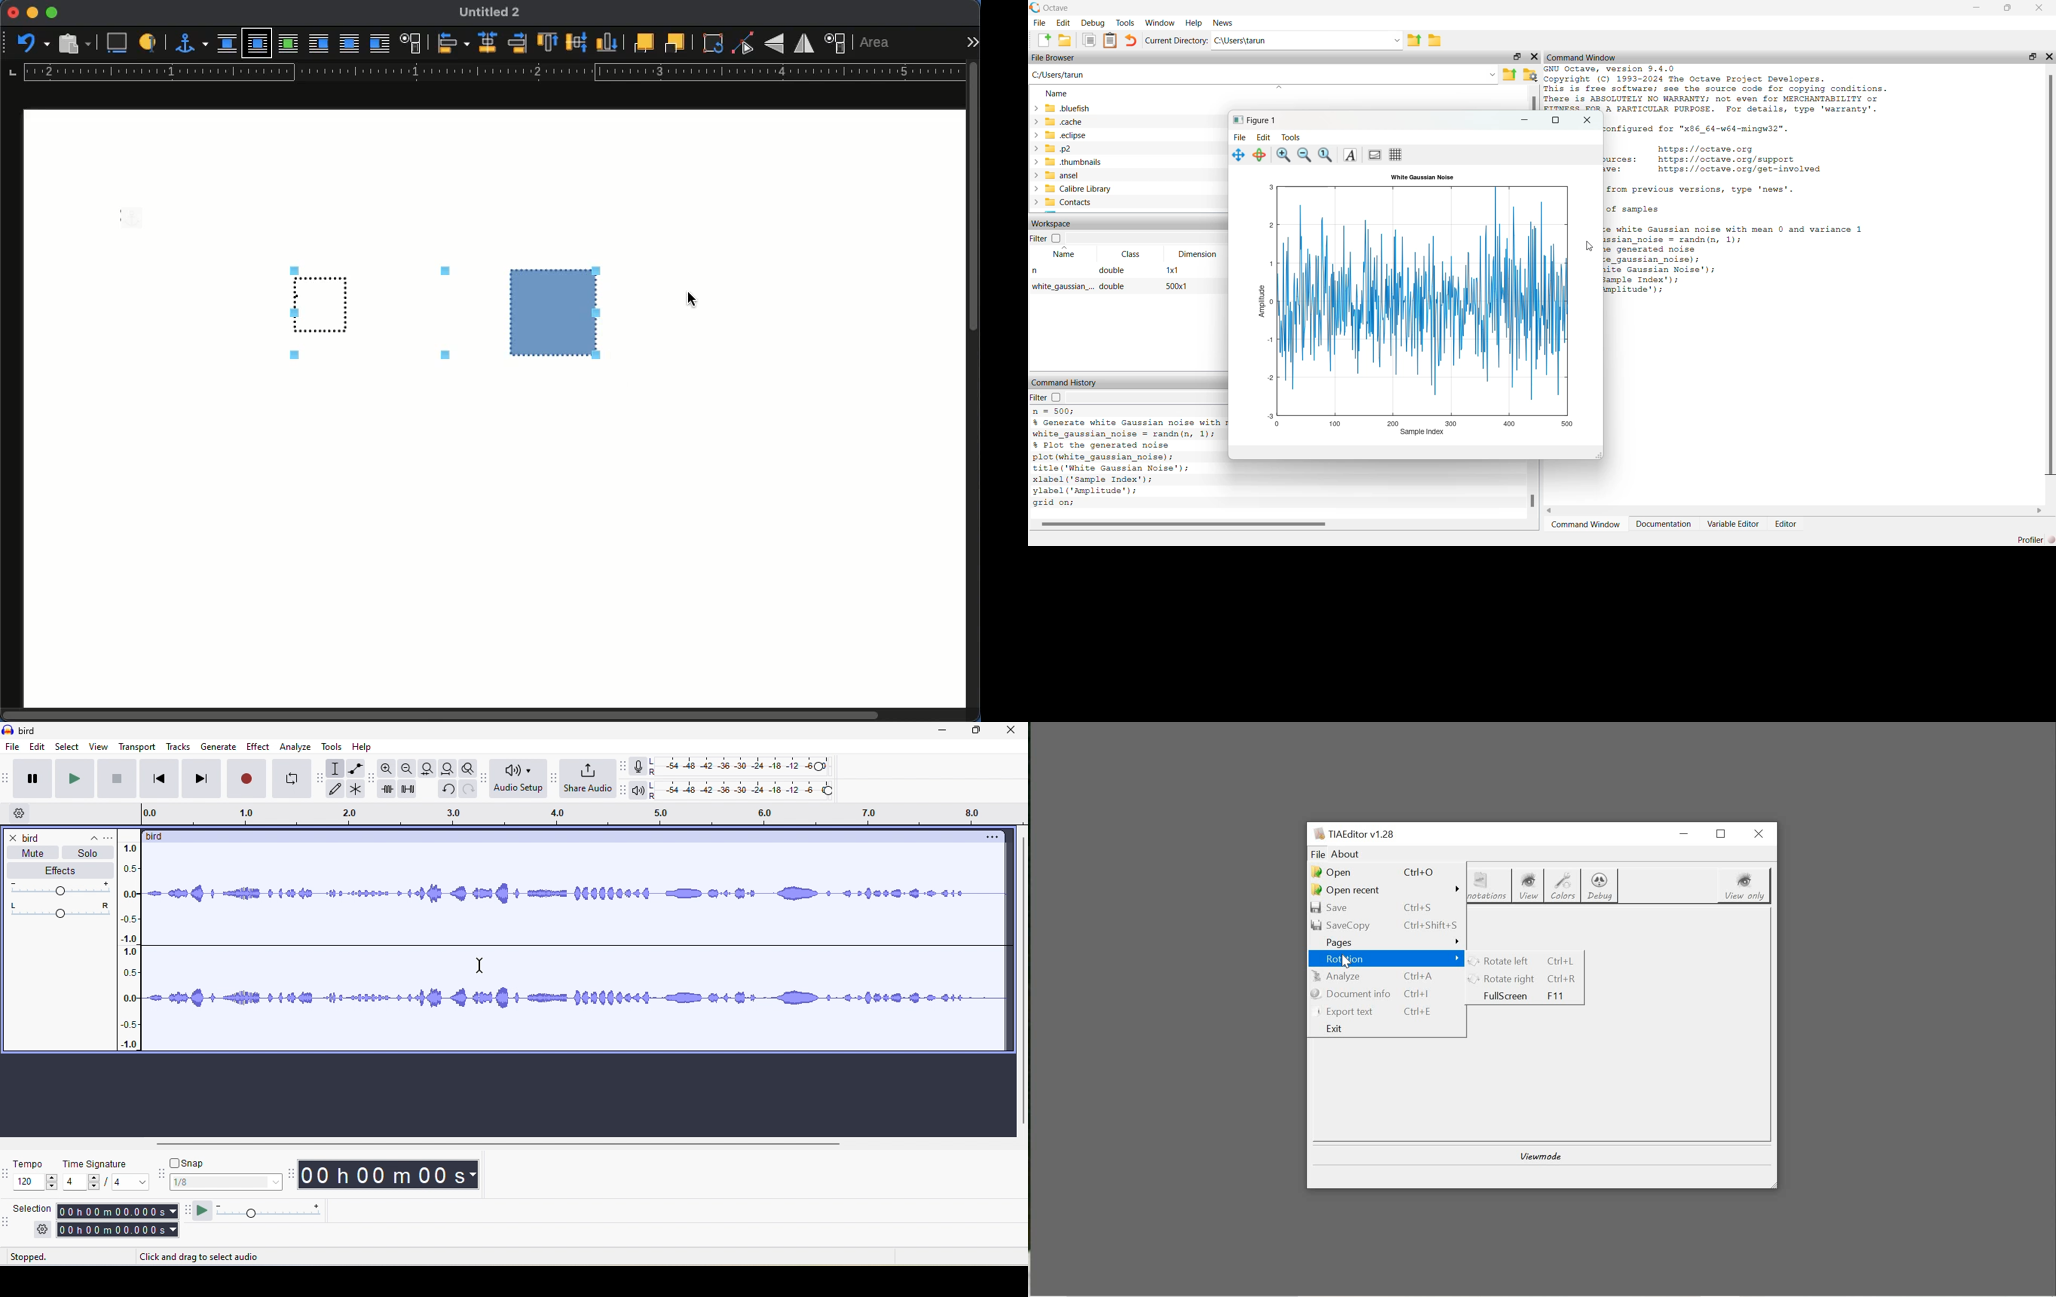 The width and height of the screenshot is (2072, 1316). Describe the element at coordinates (191, 1162) in the screenshot. I see `toggle snap` at that location.